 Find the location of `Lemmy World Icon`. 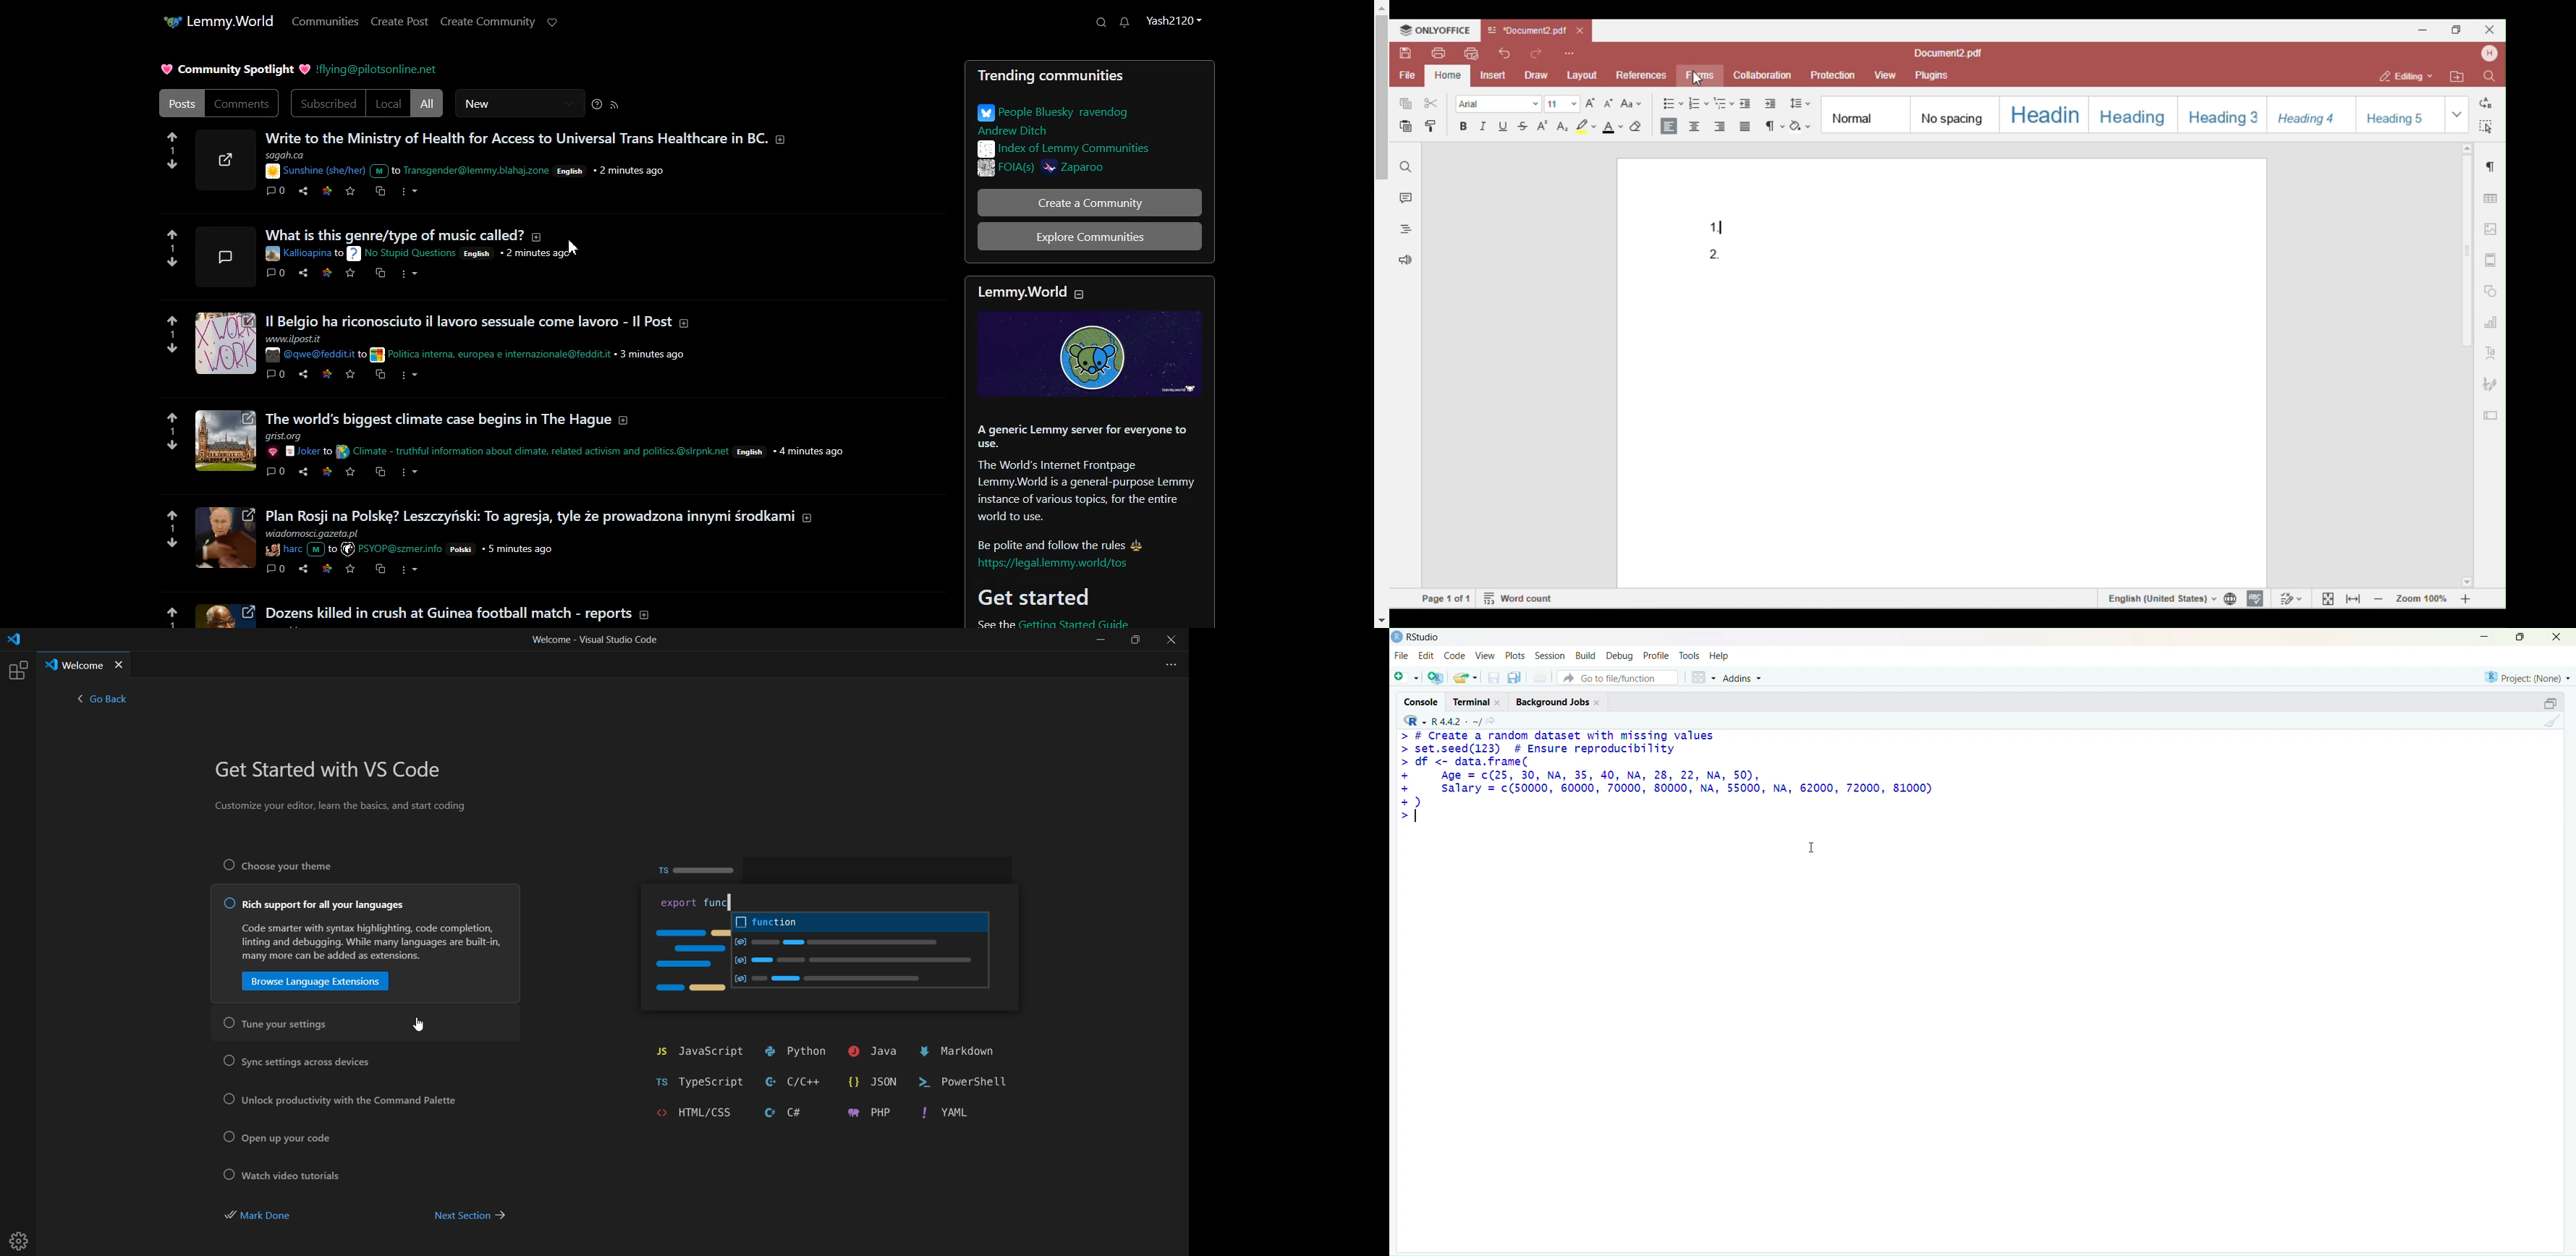

Lemmy World Icon is located at coordinates (159, 19).